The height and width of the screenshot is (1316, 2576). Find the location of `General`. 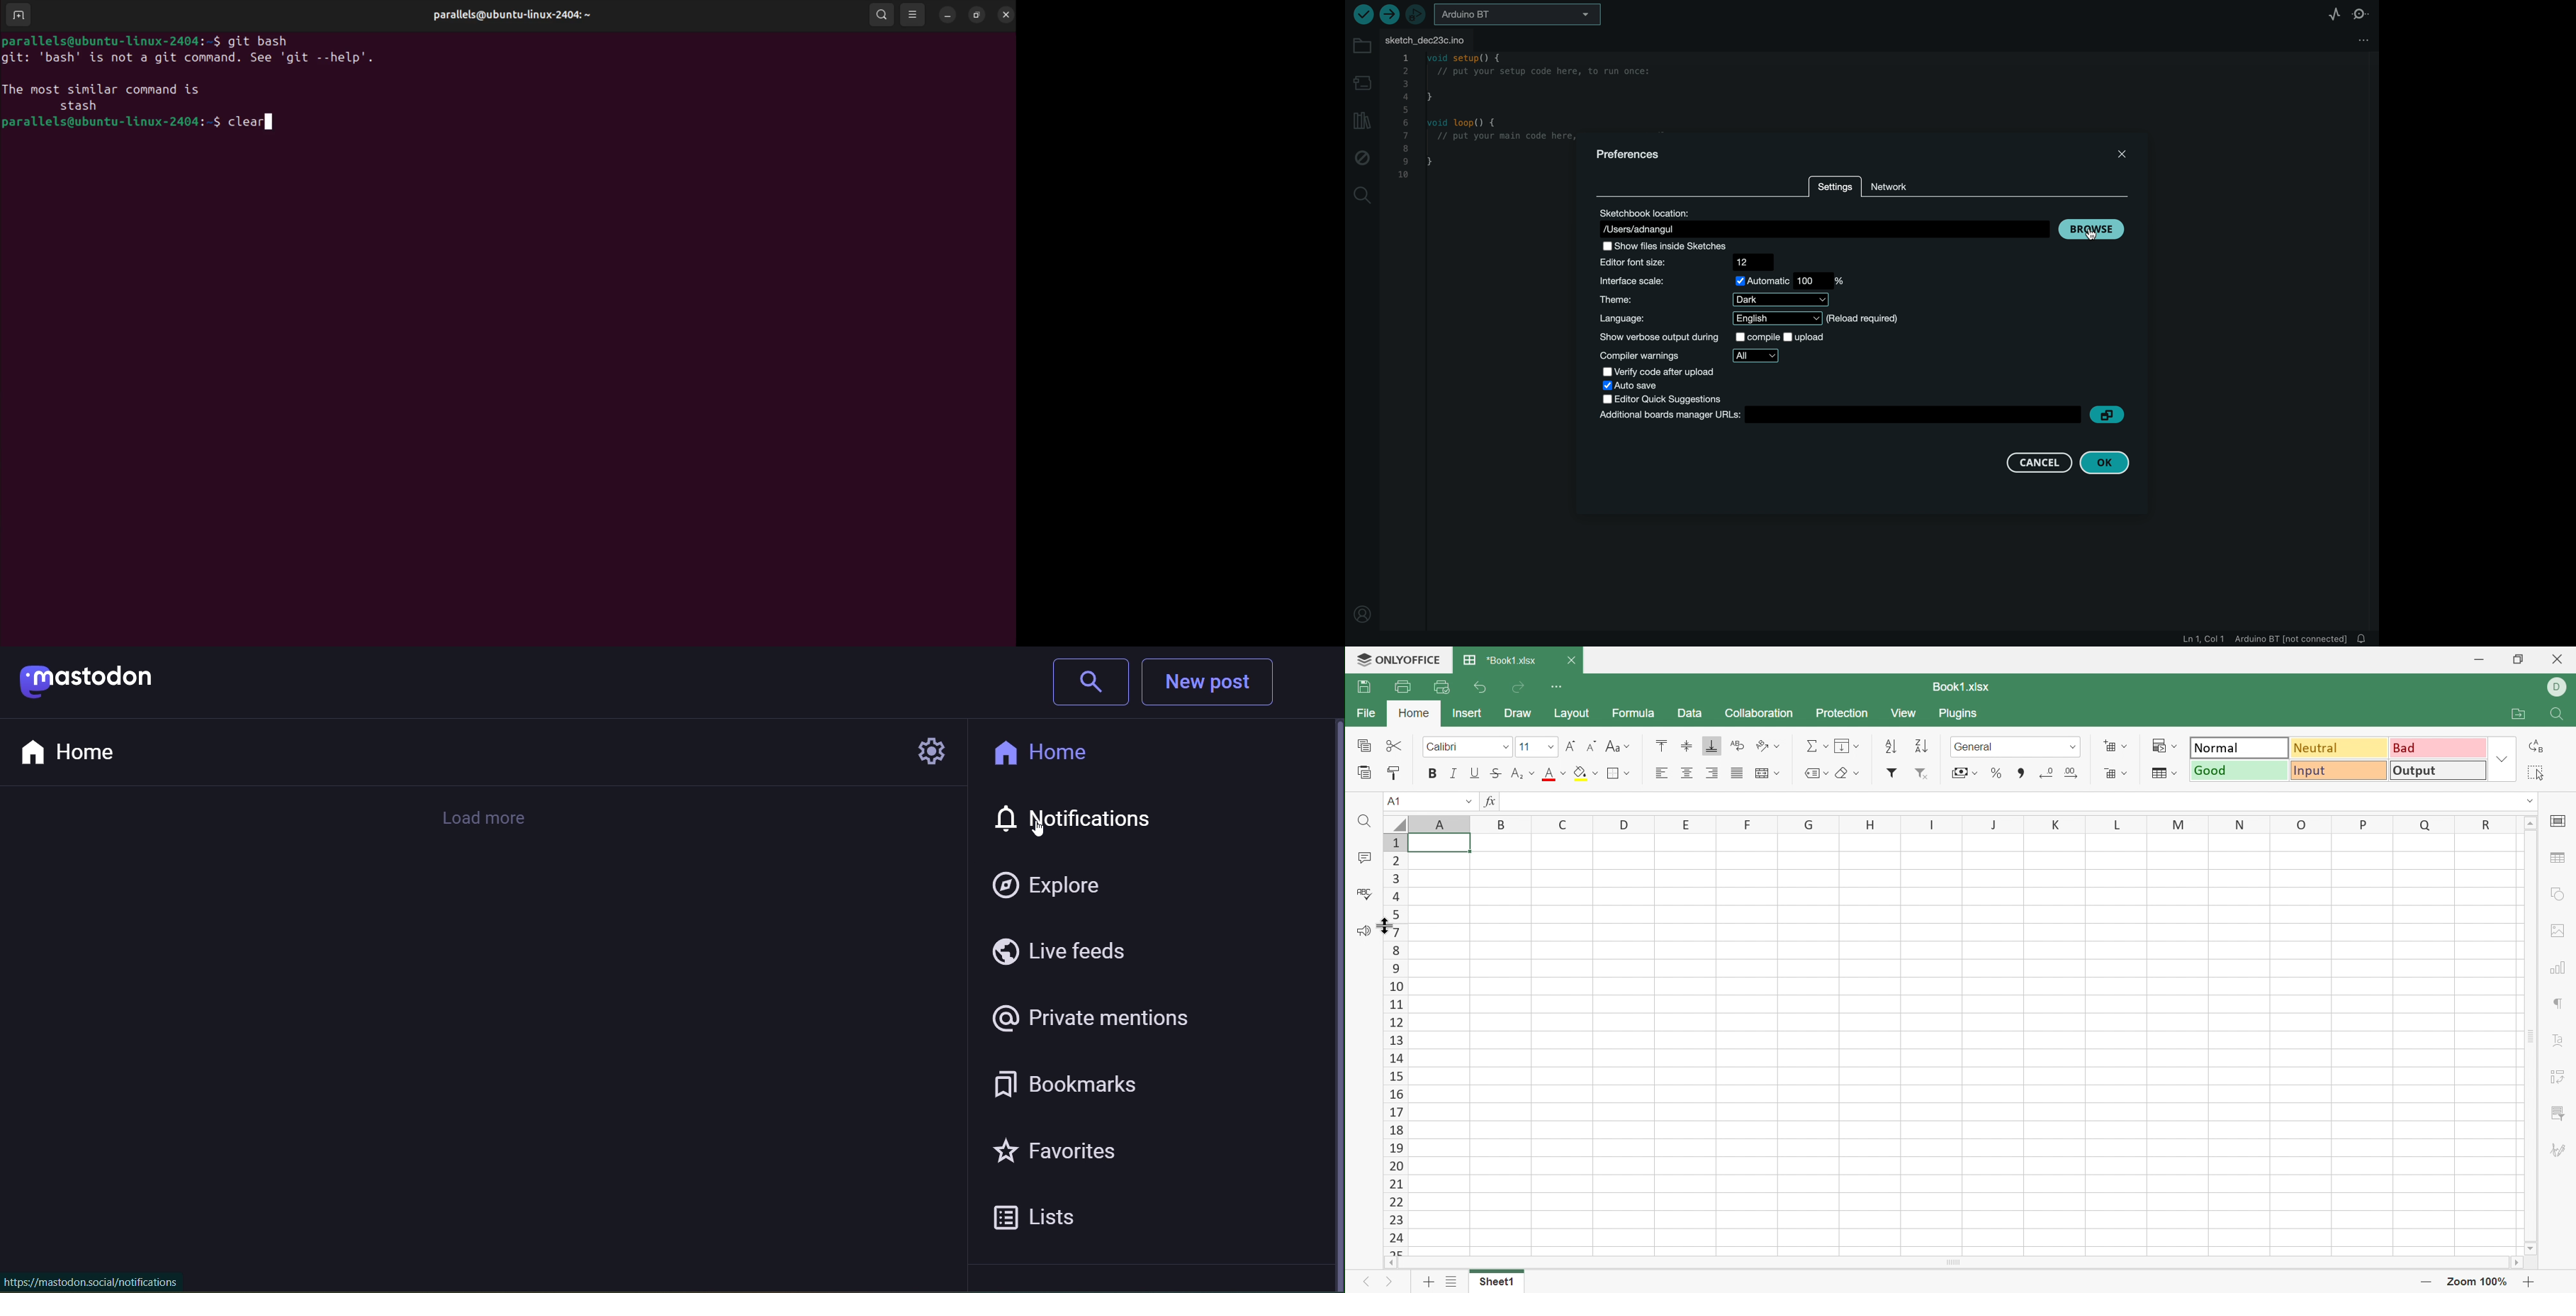

General is located at coordinates (1975, 747).